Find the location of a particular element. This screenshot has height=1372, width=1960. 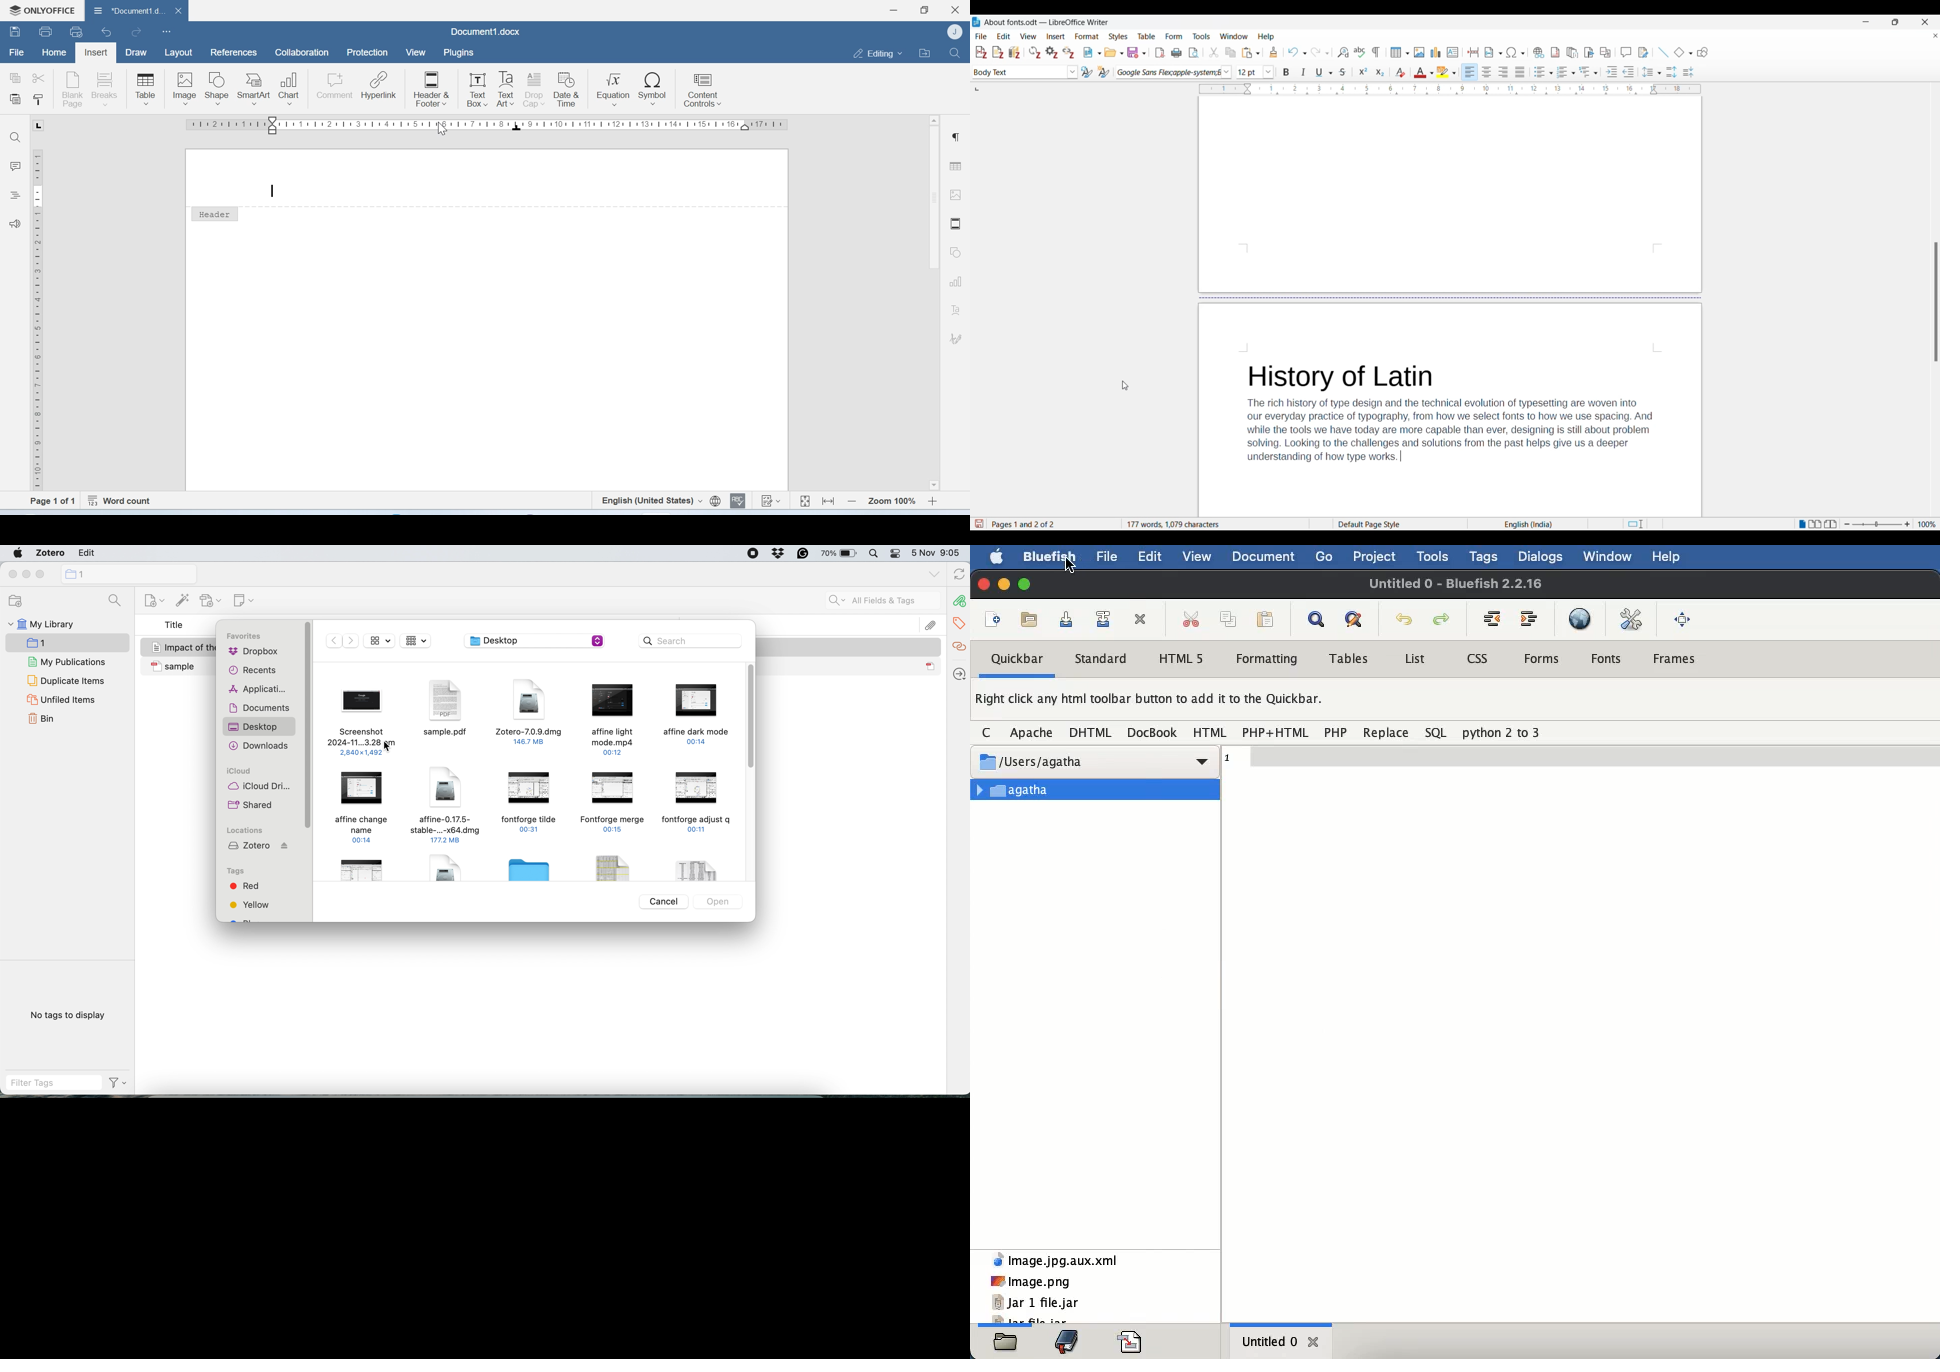

dialogs is located at coordinates (1542, 557).